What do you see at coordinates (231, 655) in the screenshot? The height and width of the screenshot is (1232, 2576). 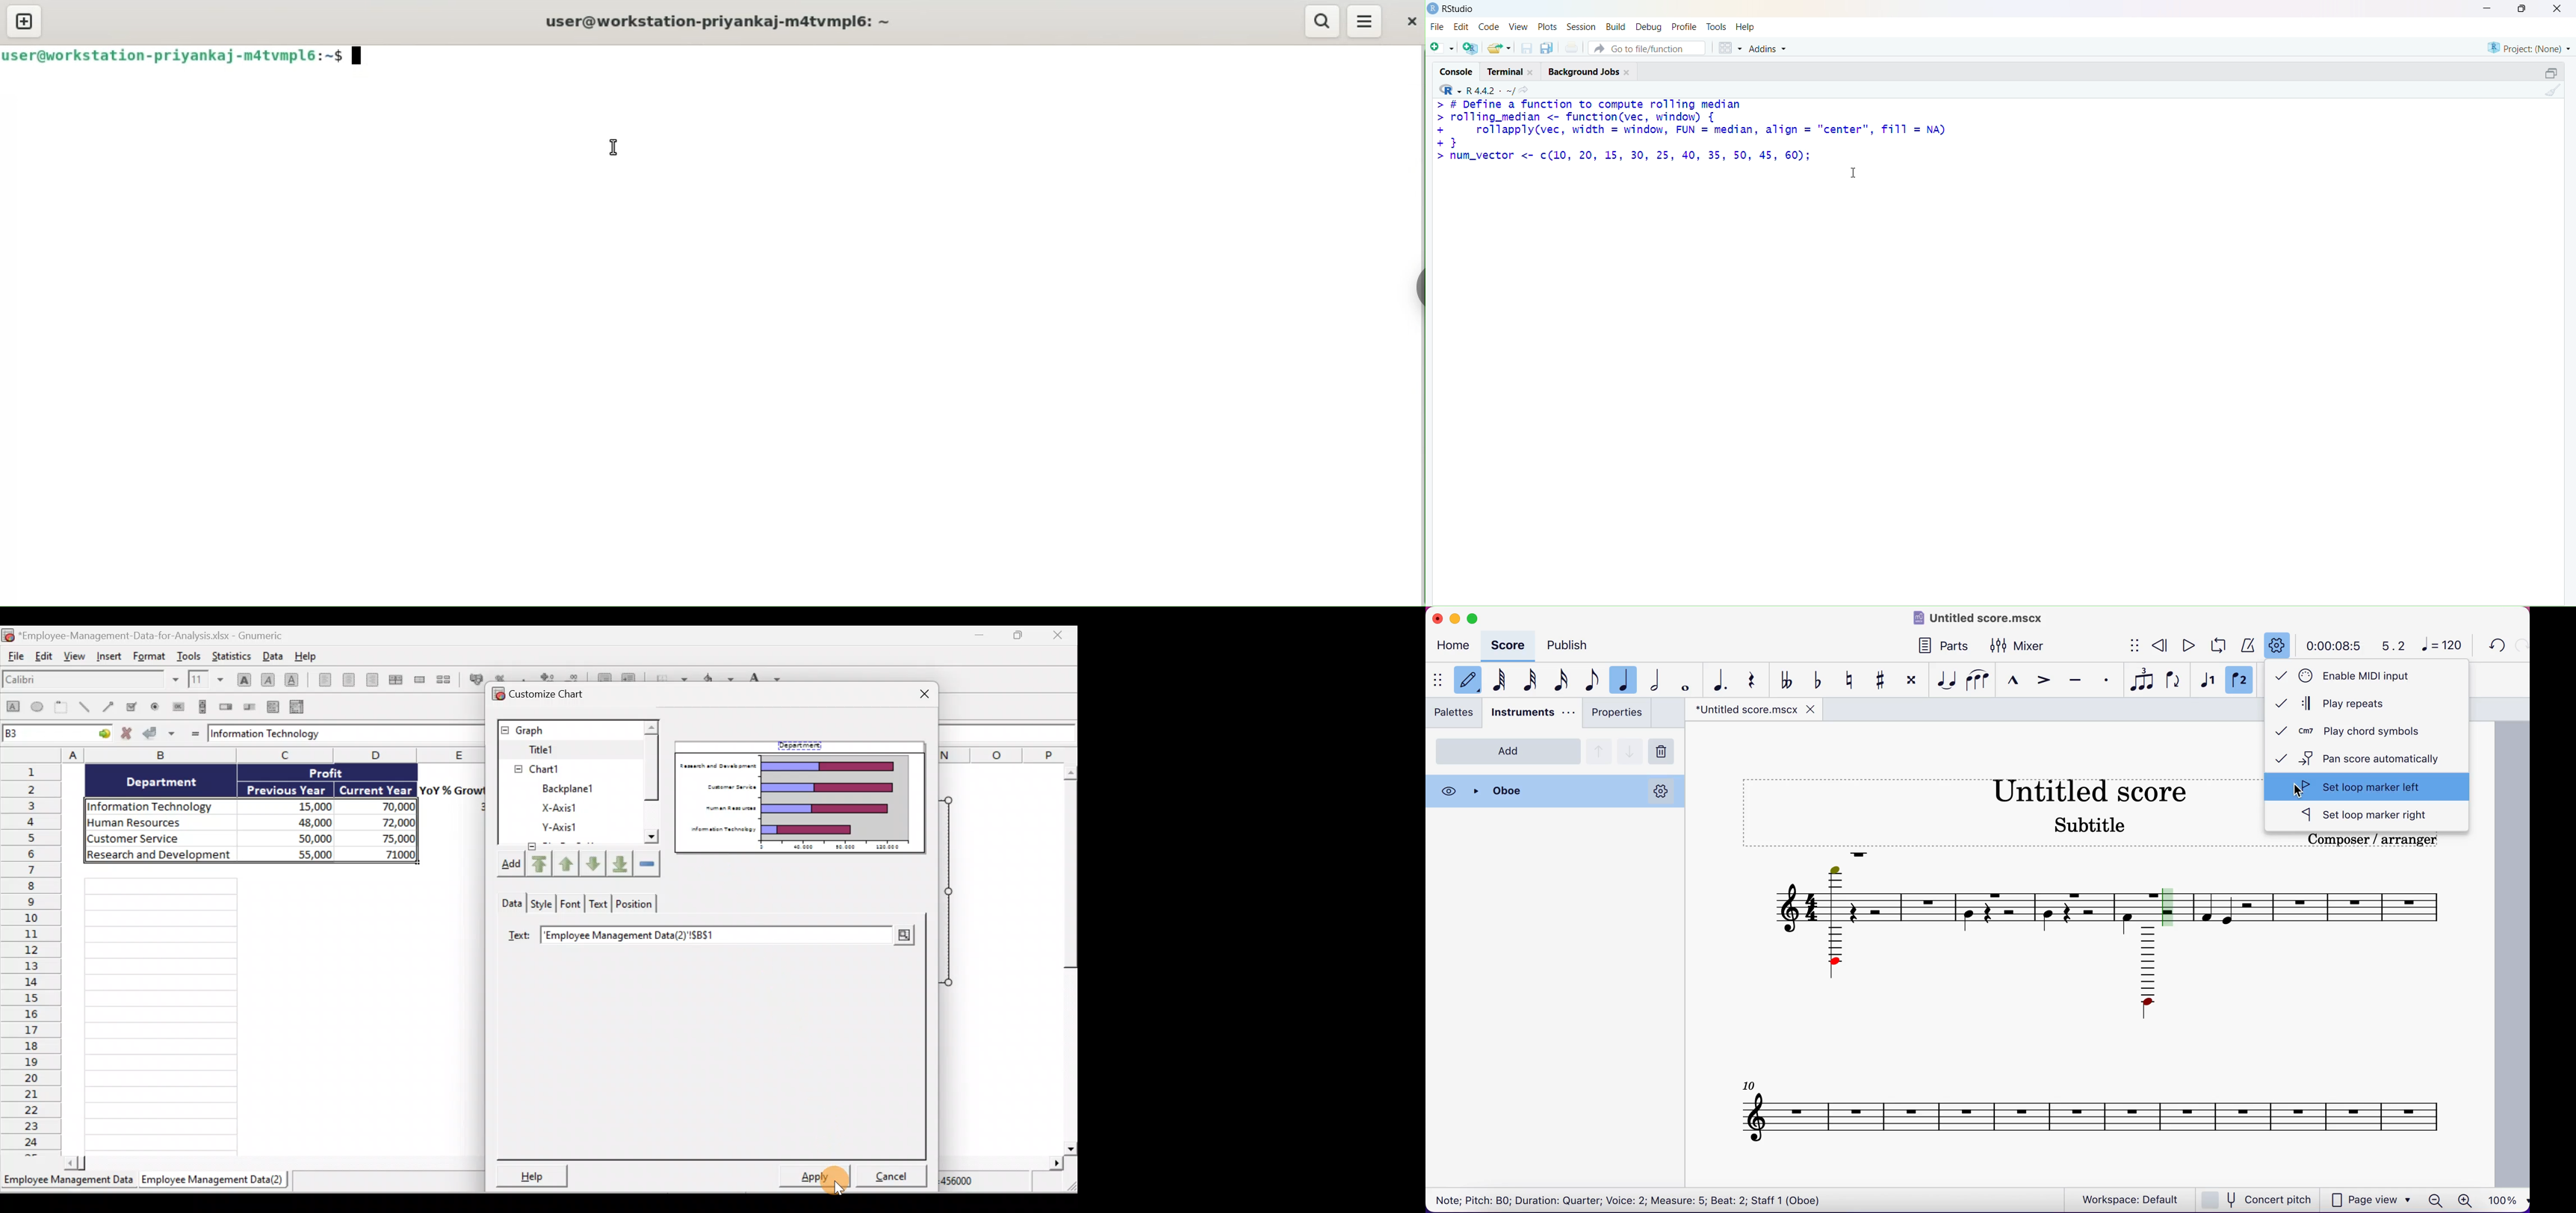 I see `Statistics` at bounding box center [231, 655].